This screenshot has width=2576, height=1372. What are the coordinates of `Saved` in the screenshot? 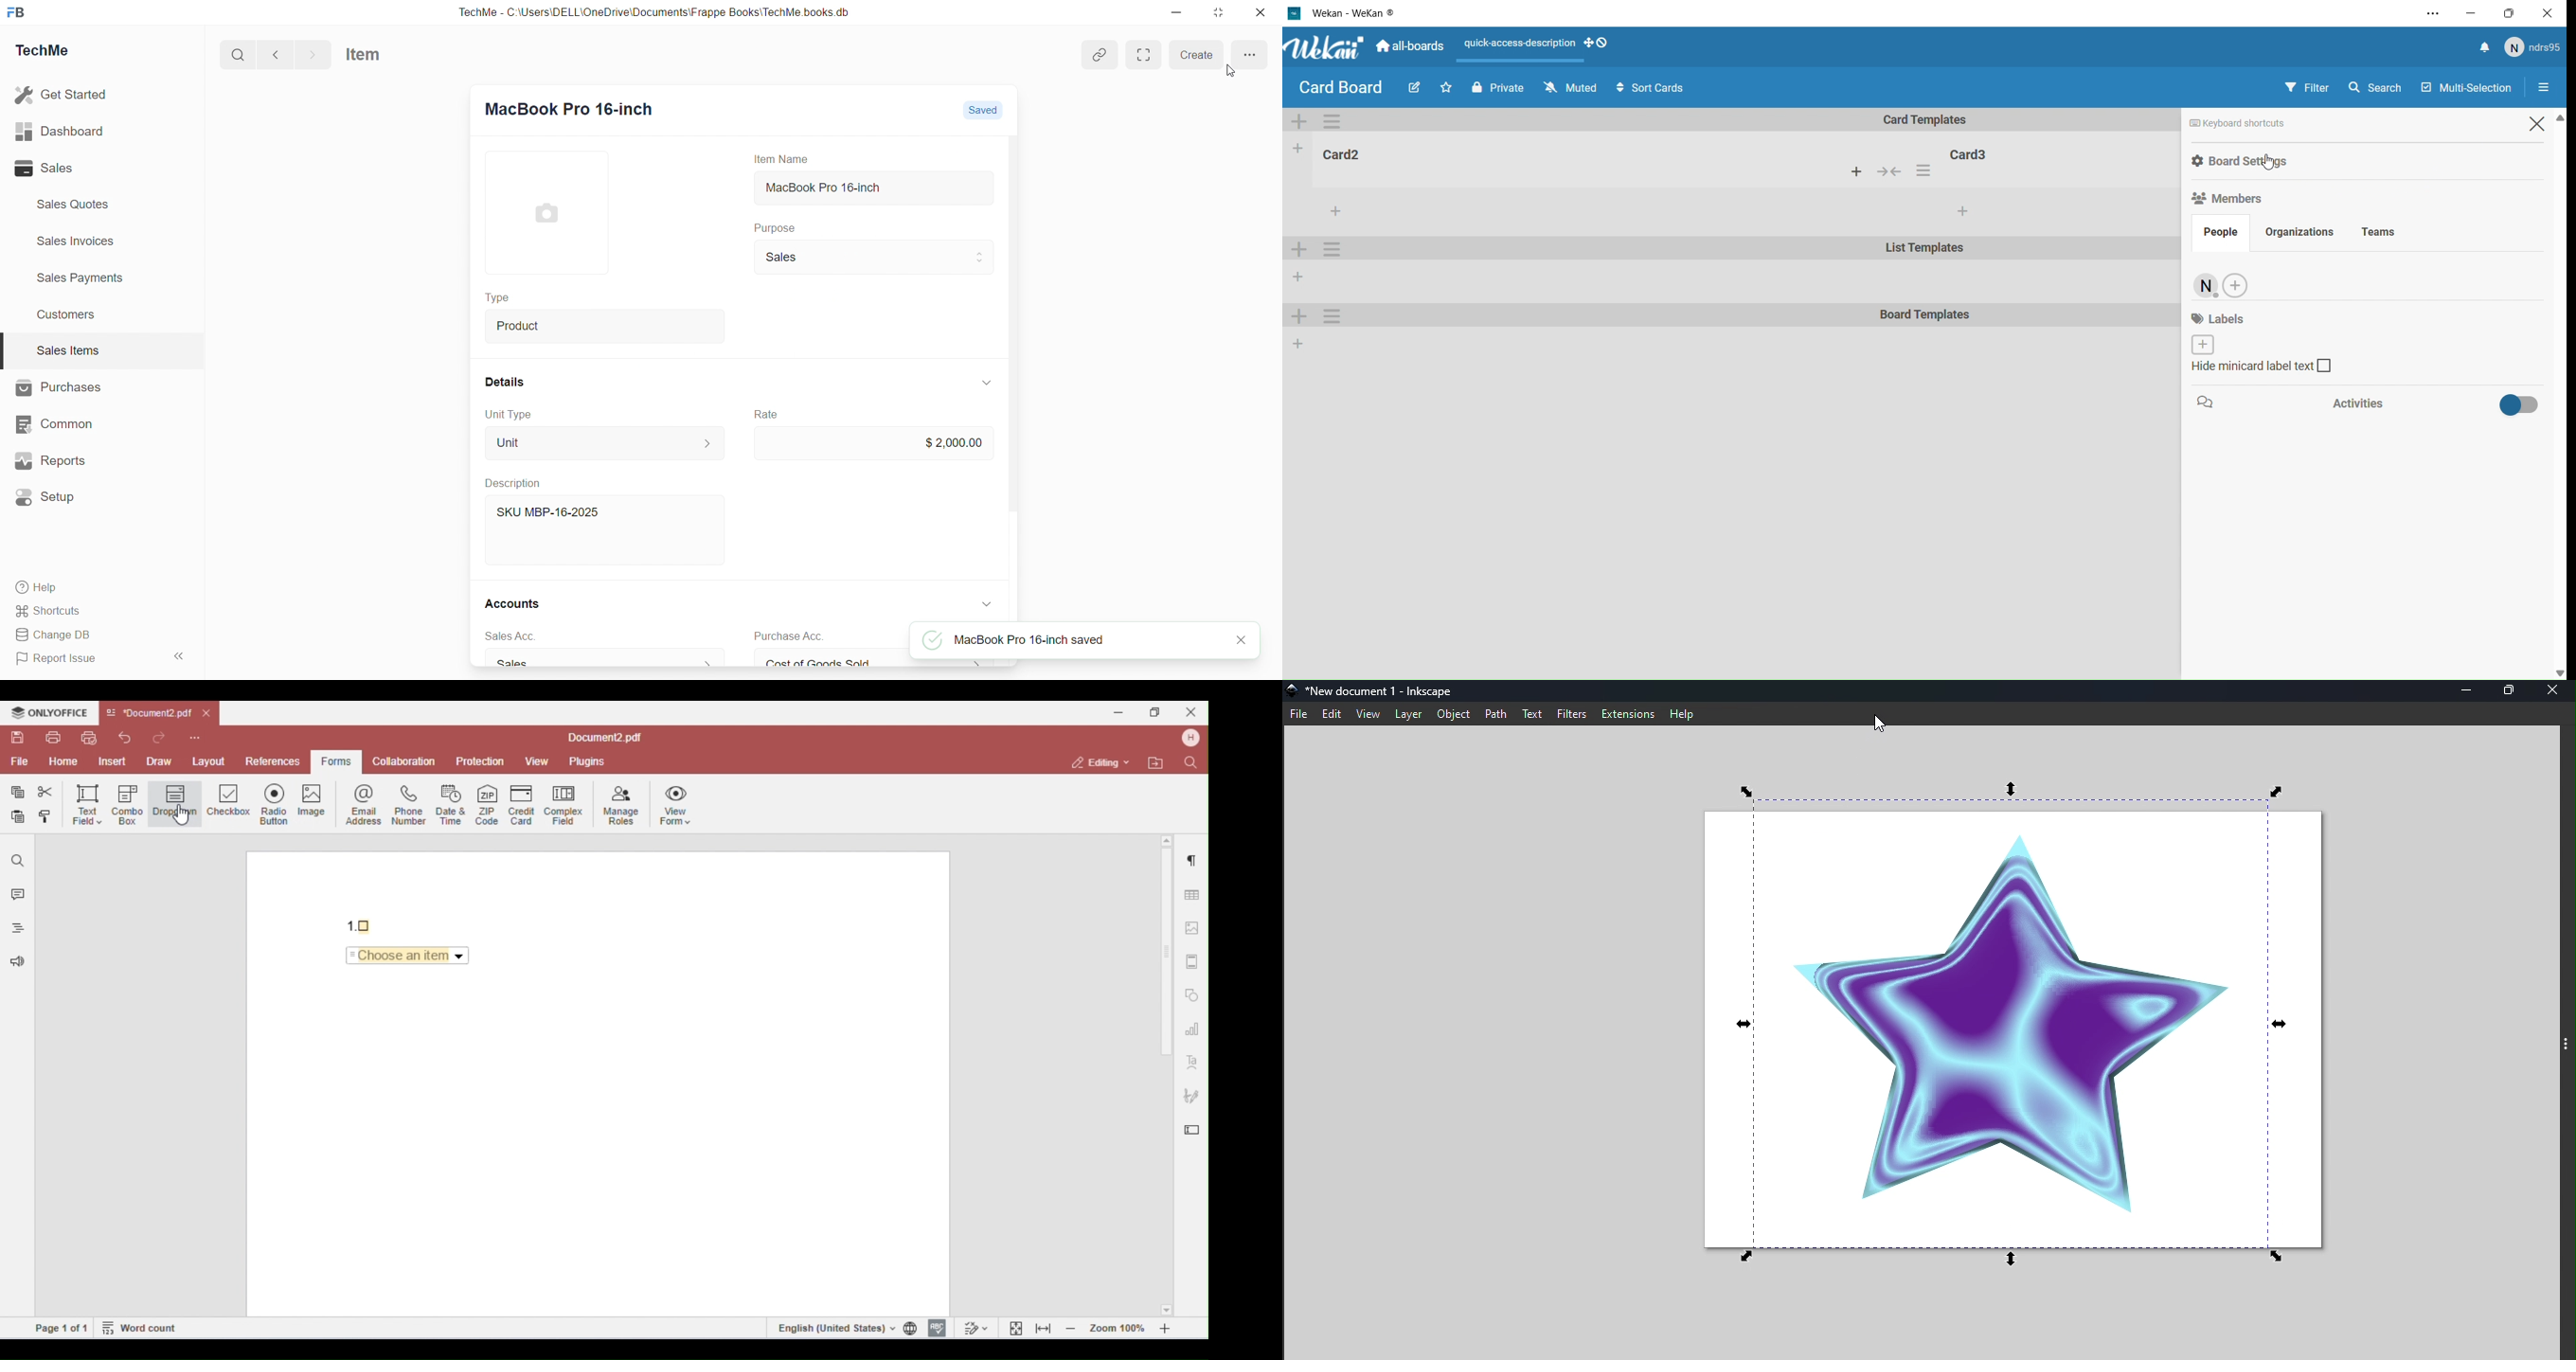 It's located at (979, 110).